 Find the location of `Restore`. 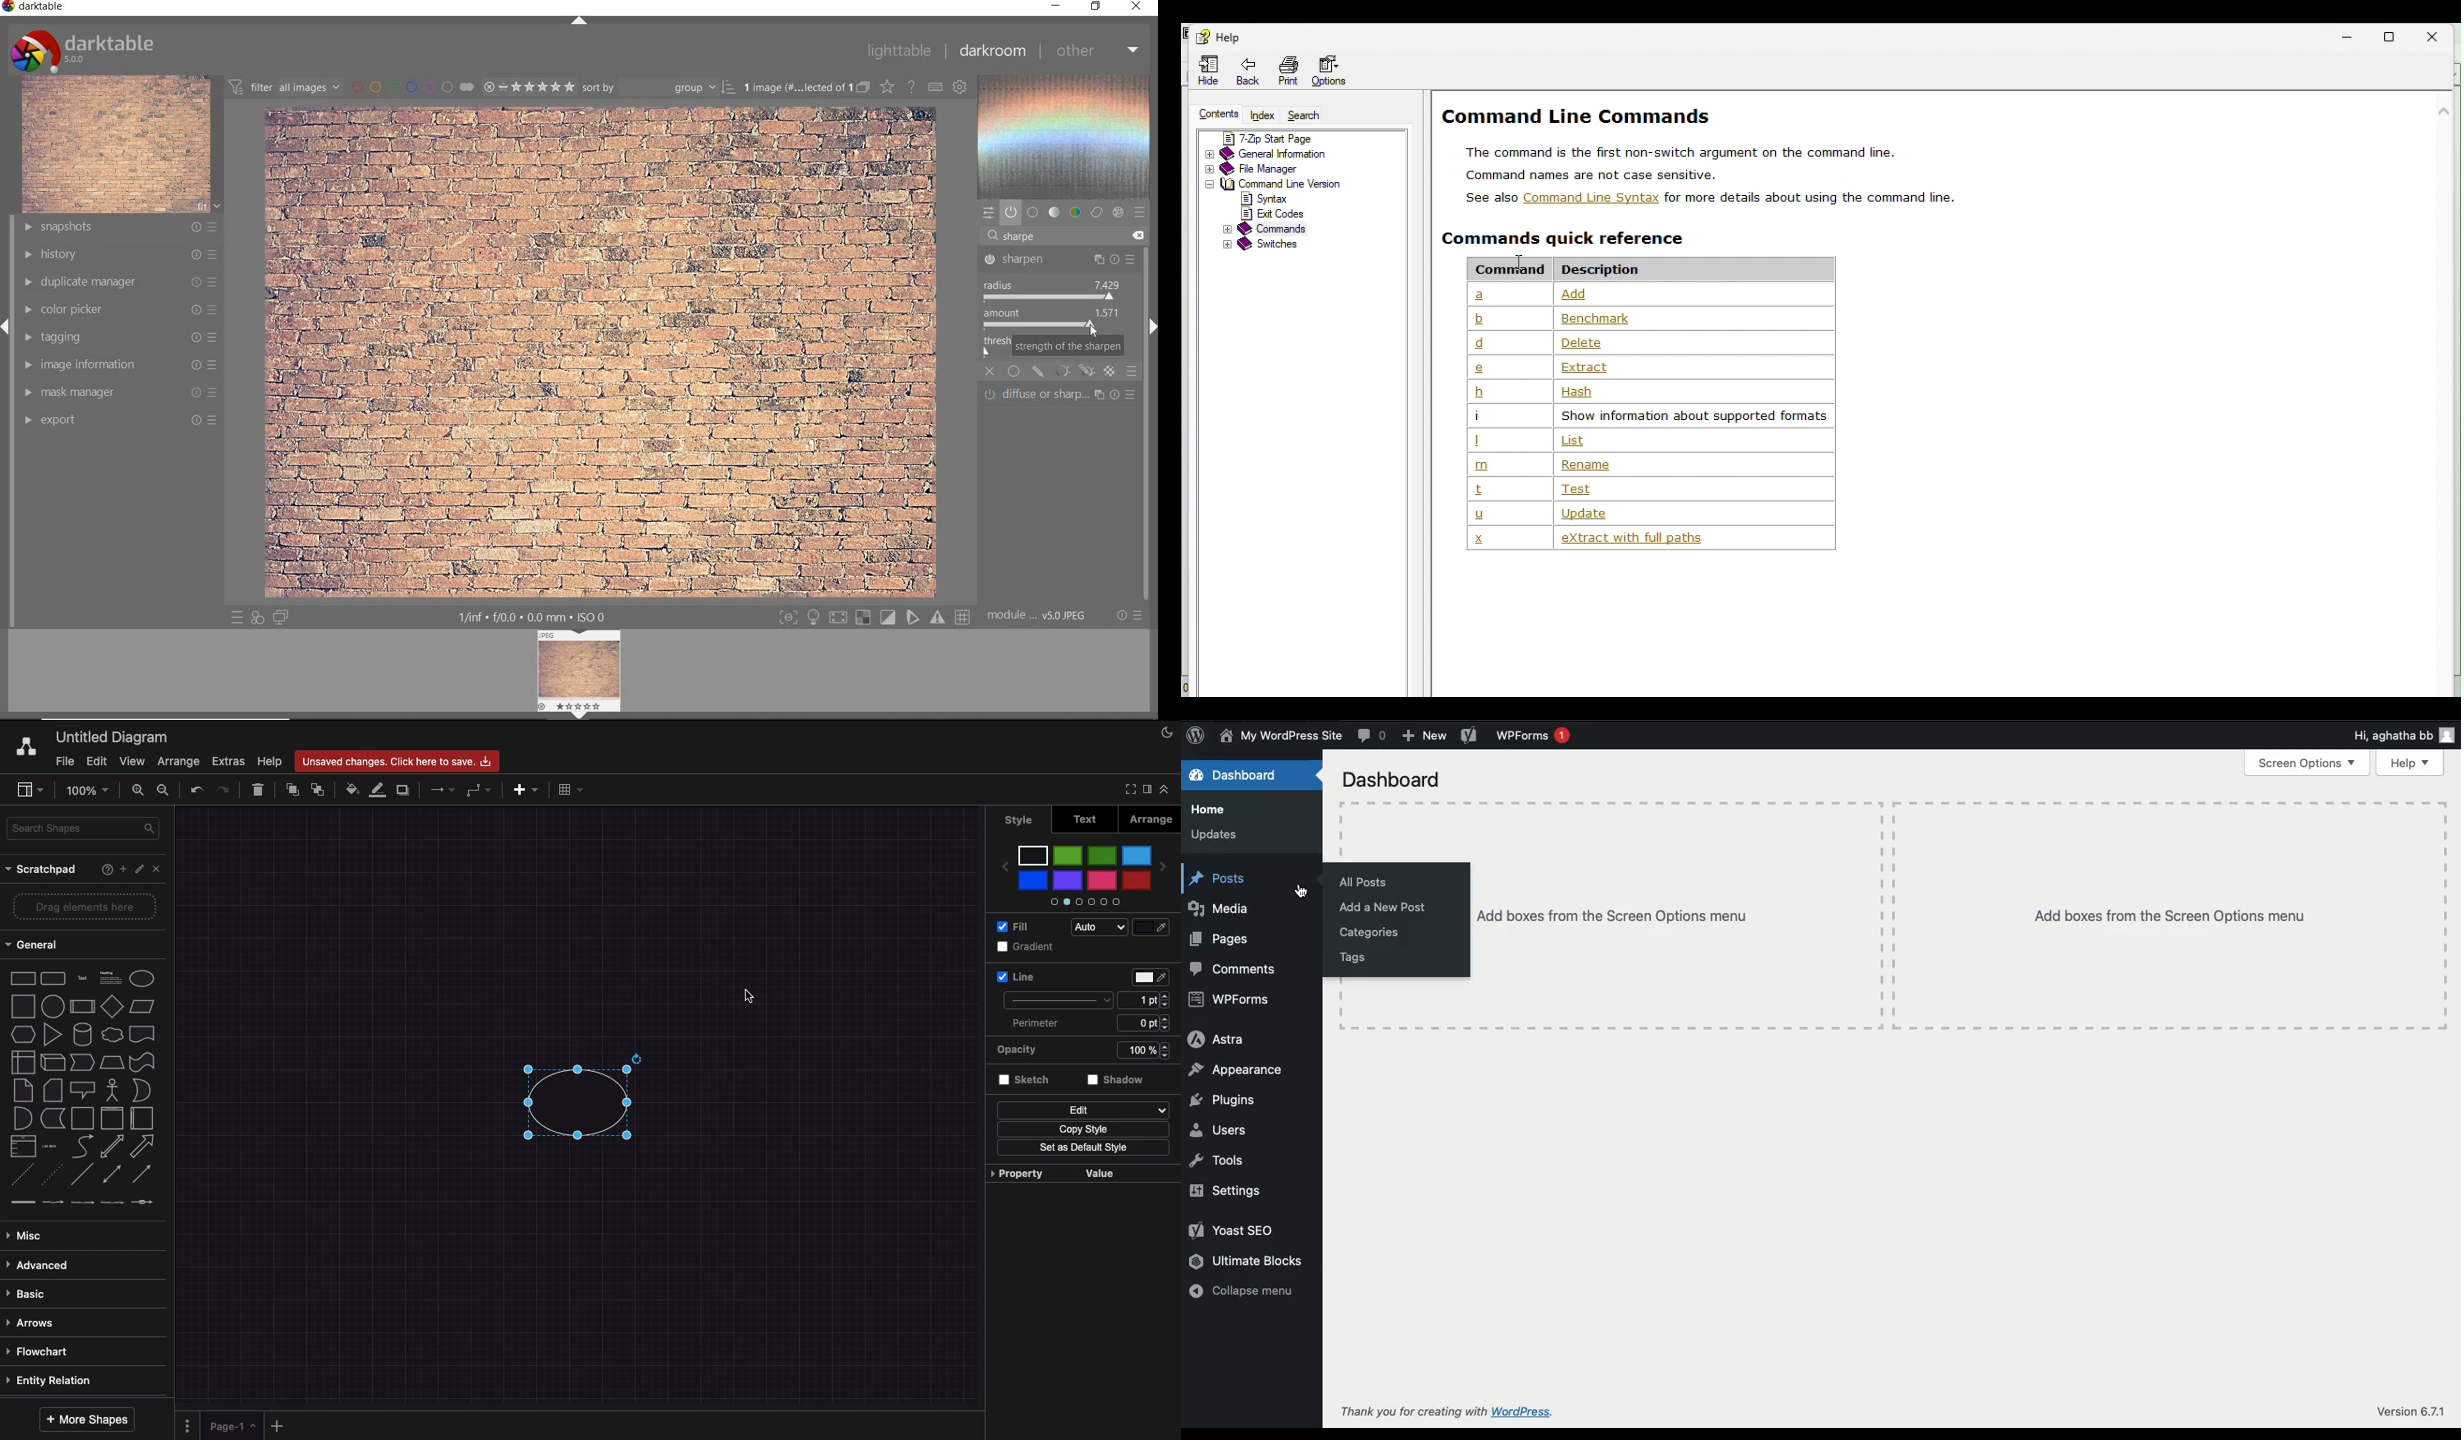

Restore is located at coordinates (2398, 34).